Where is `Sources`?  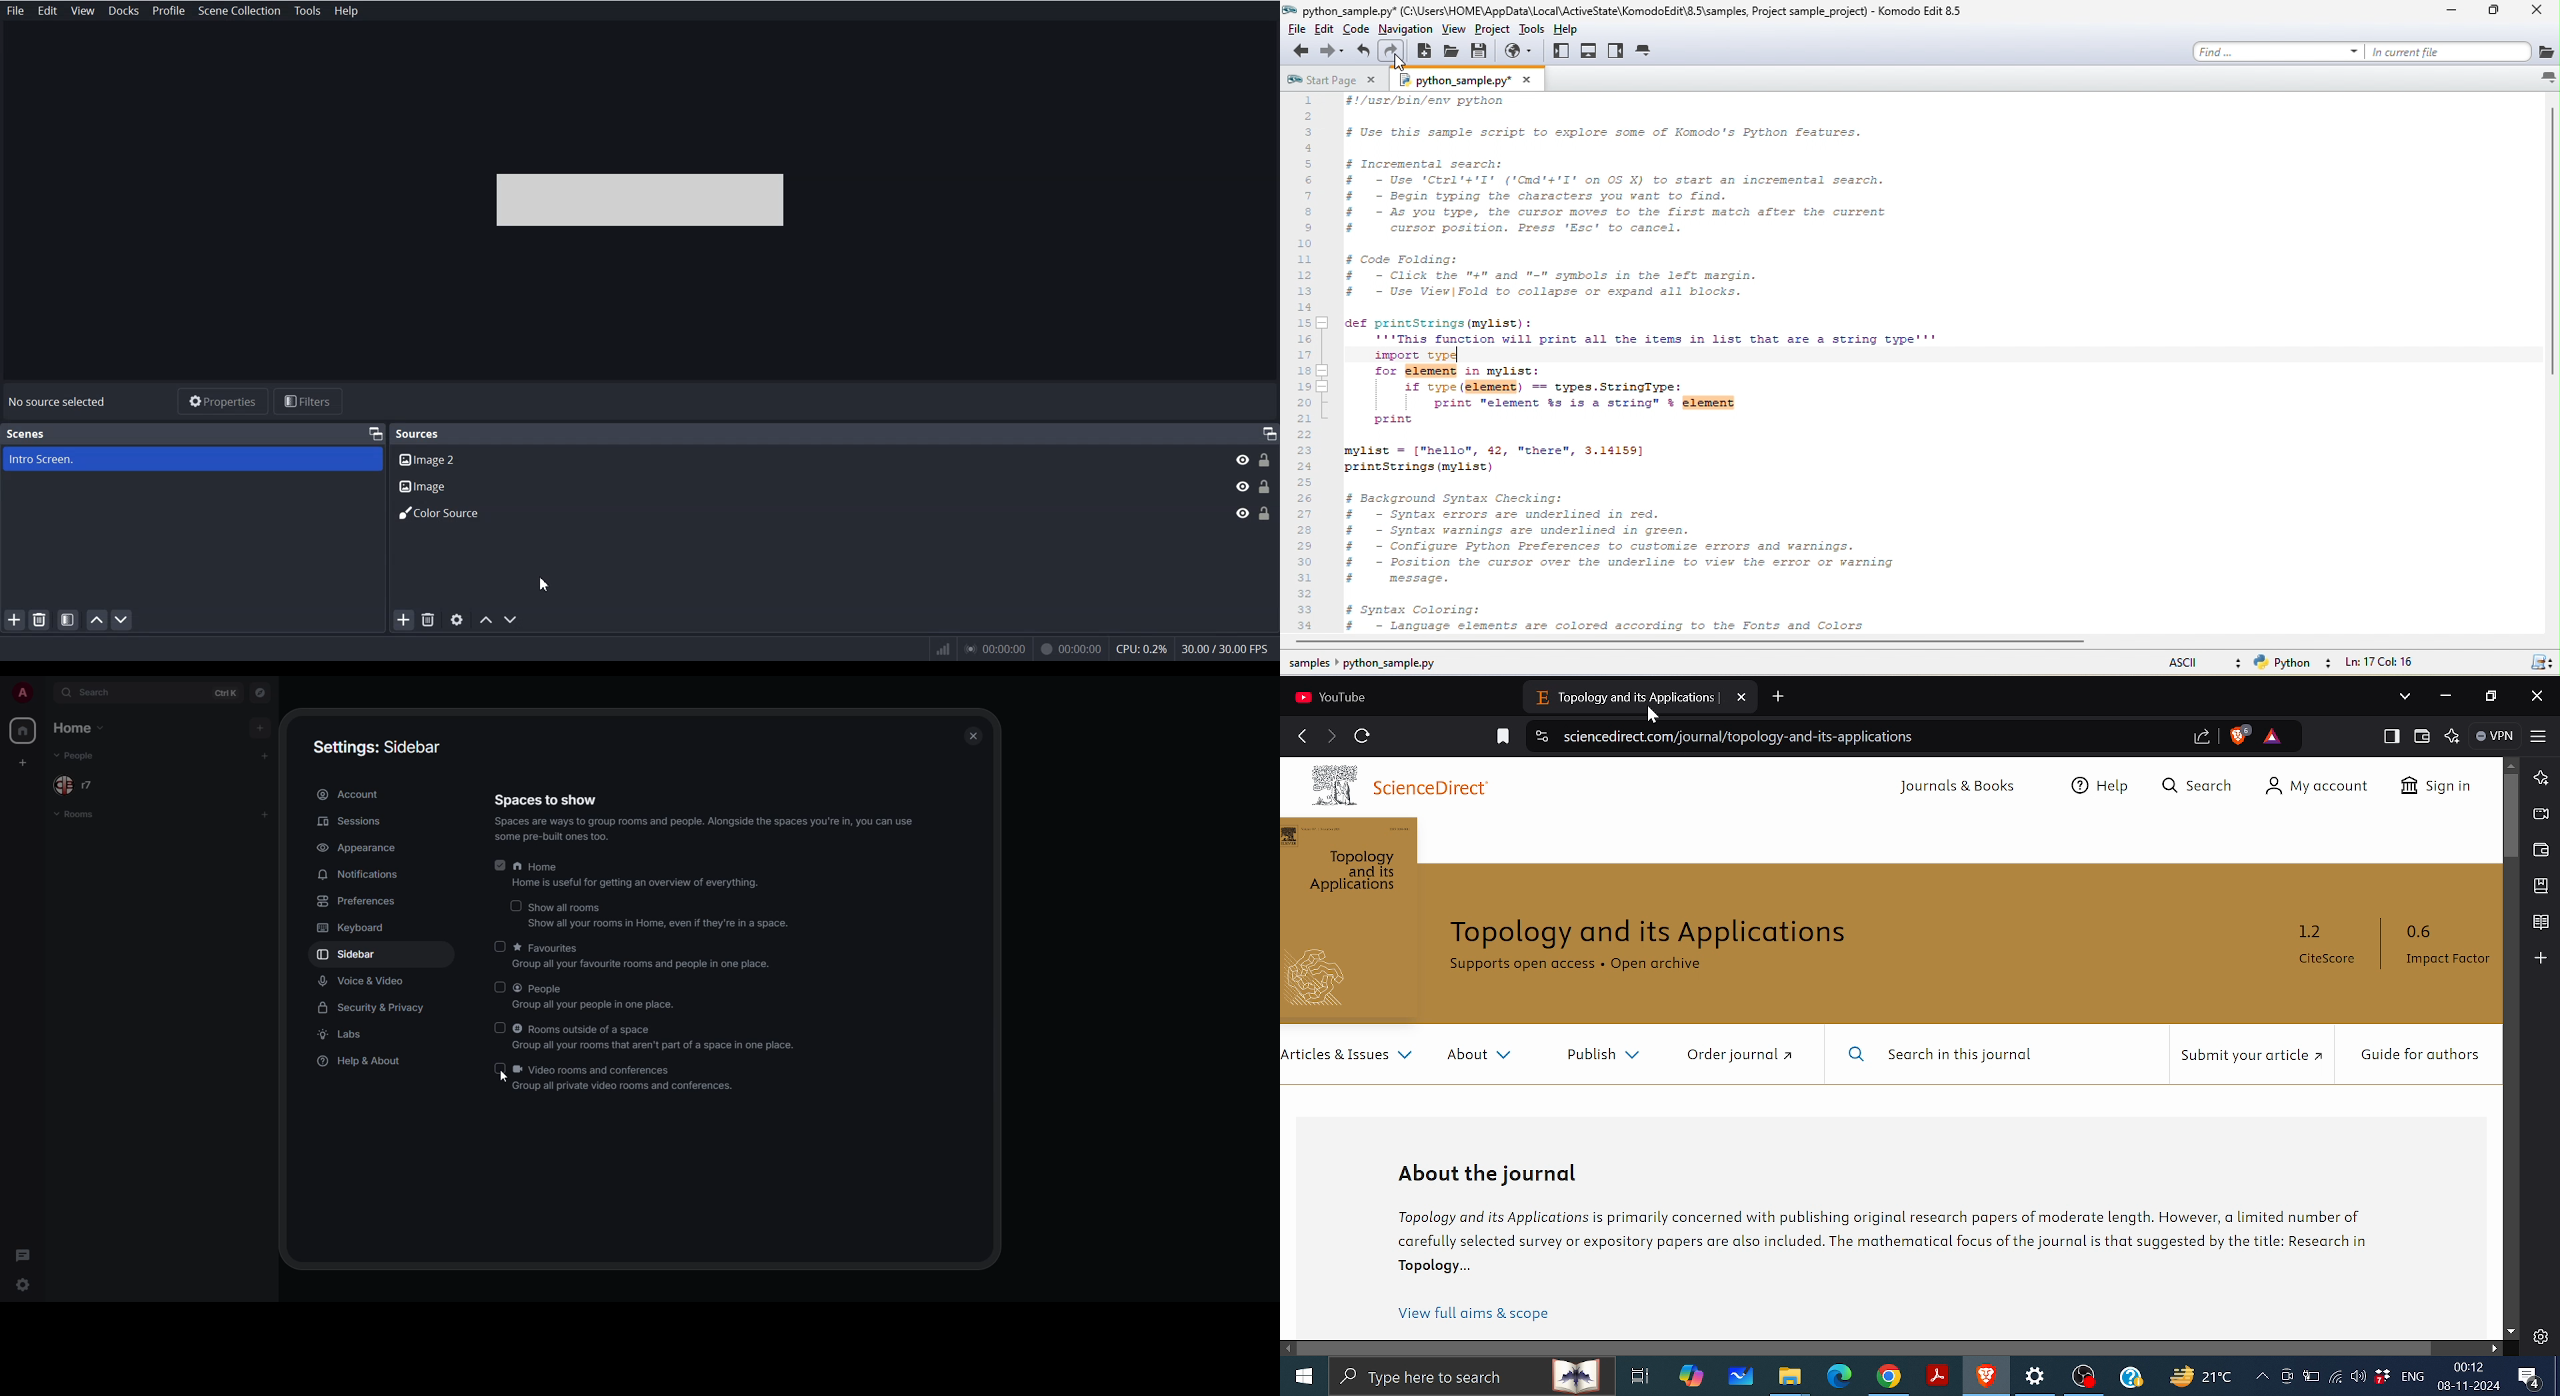
Sources is located at coordinates (420, 433).